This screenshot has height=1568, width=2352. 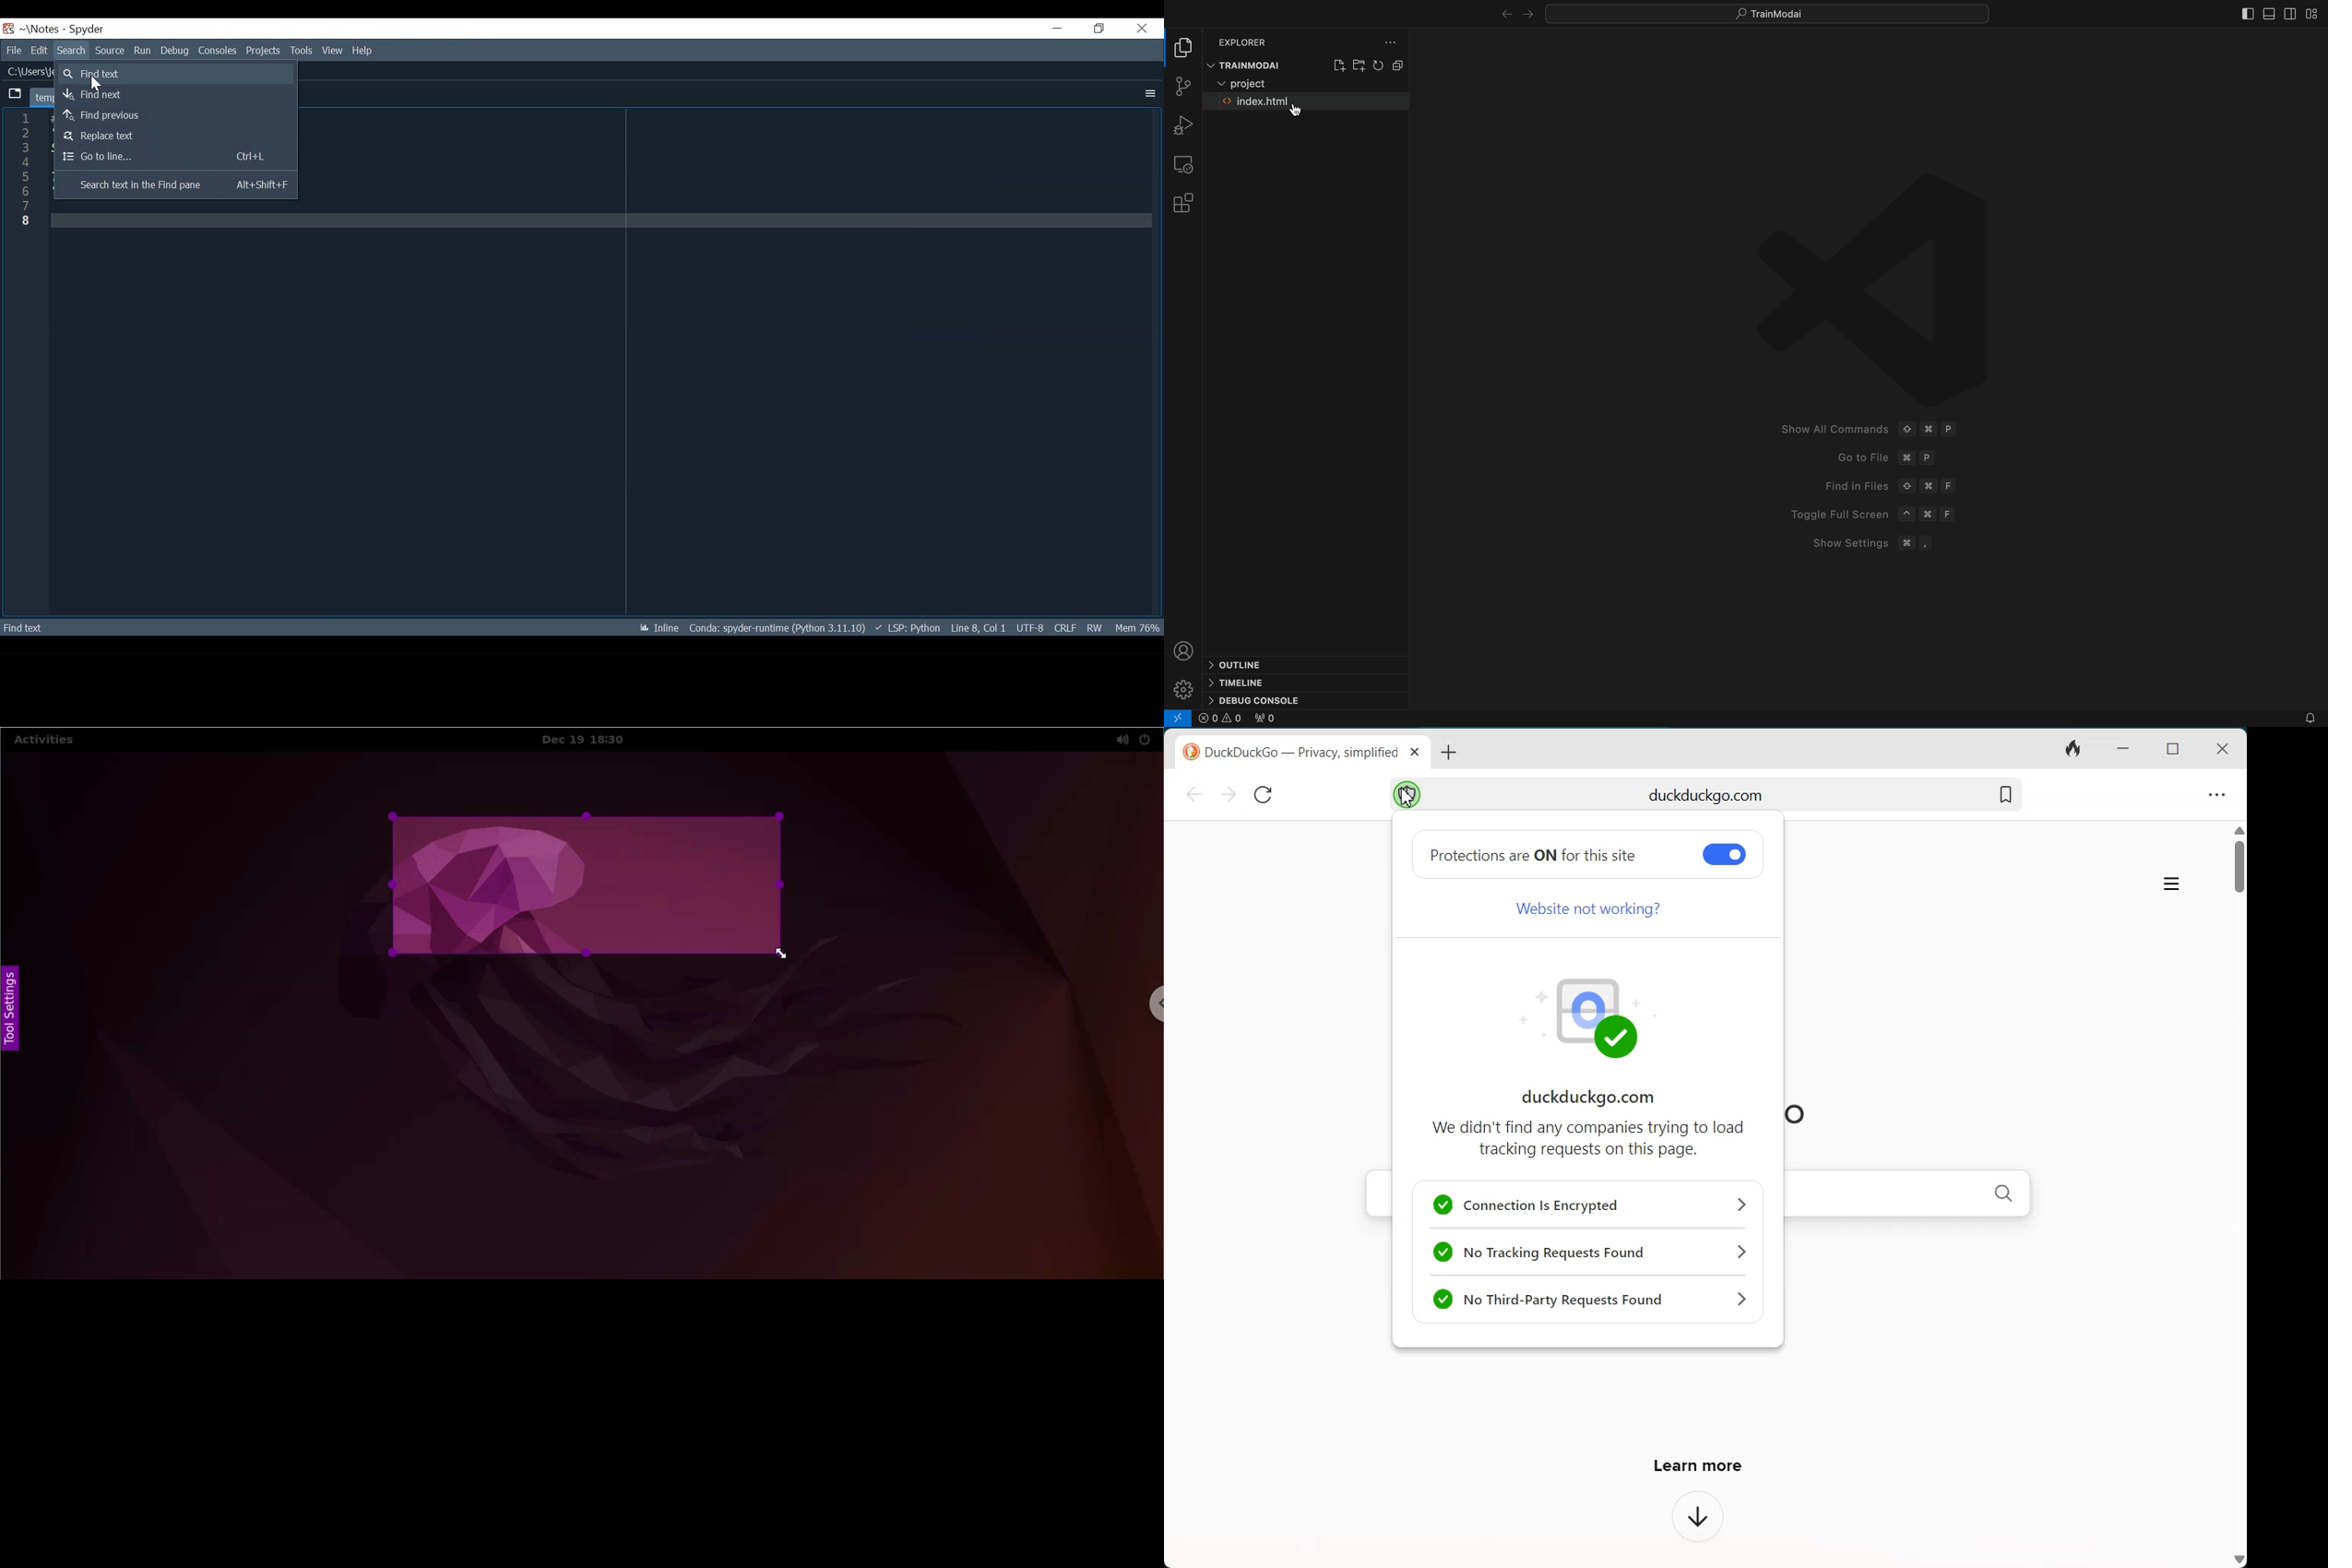 What do you see at coordinates (67, 50) in the screenshot?
I see `Search` at bounding box center [67, 50].